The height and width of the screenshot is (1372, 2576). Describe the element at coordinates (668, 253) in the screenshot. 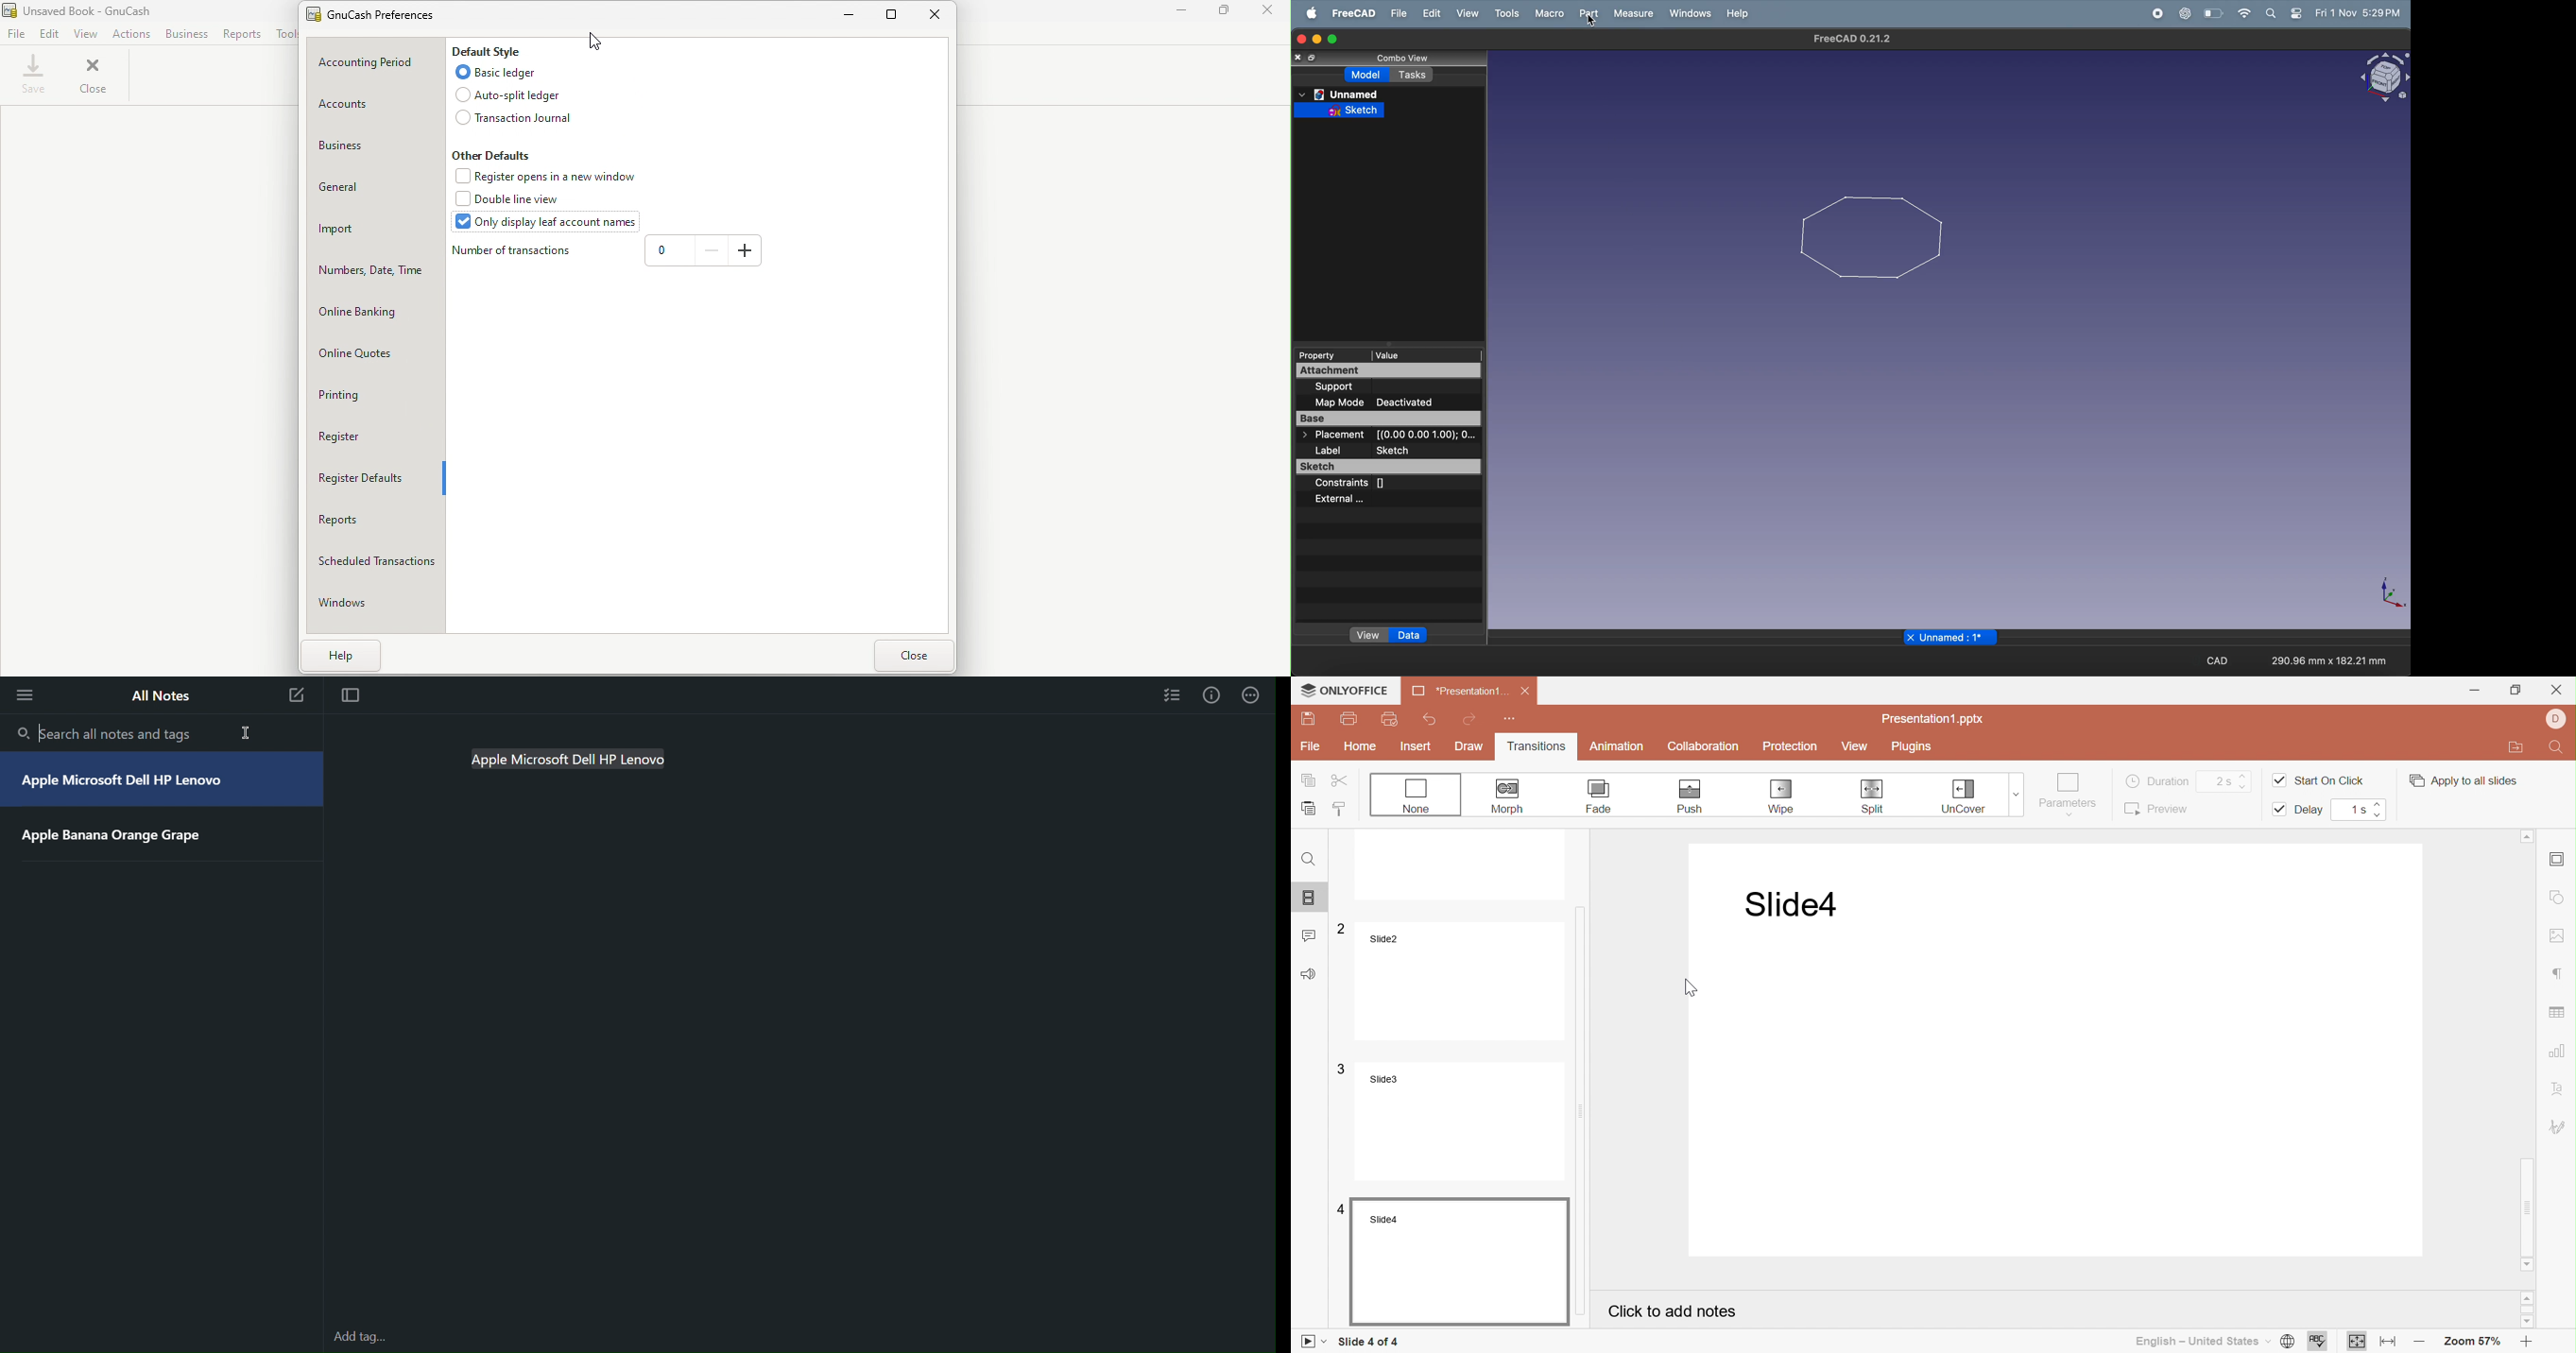

I see `Enter number` at that location.